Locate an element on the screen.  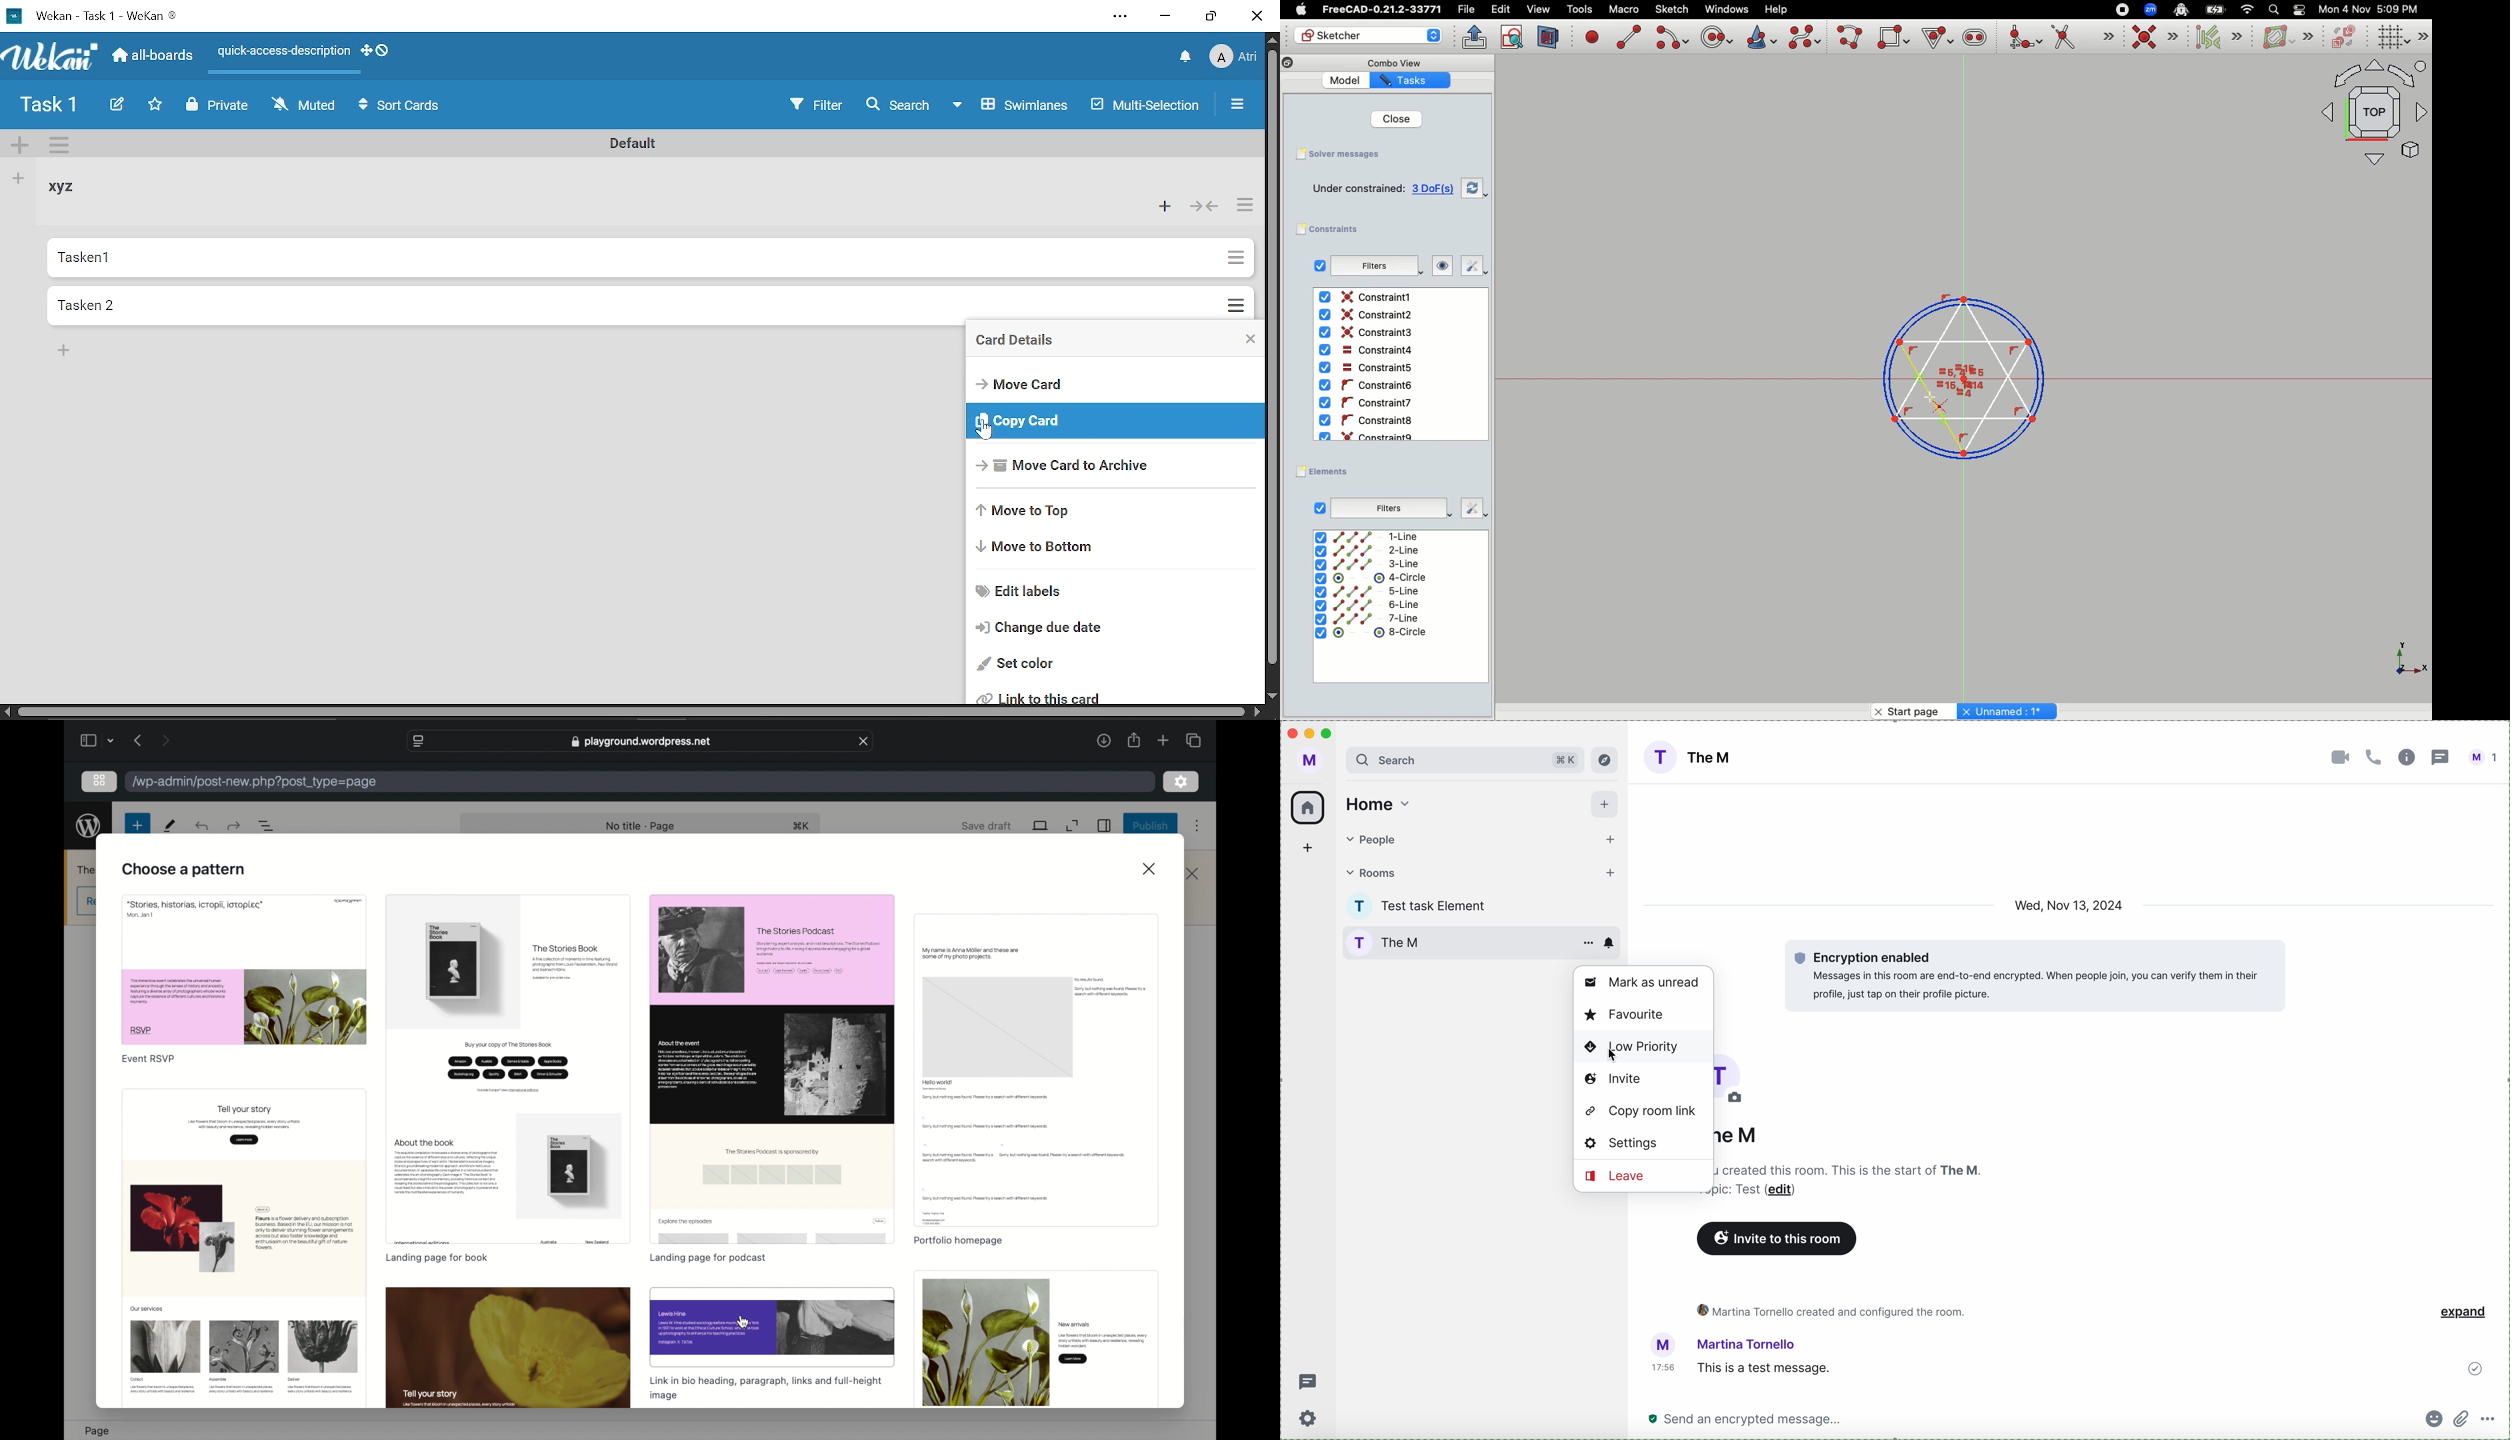
Combo View is located at coordinates (1394, 62).